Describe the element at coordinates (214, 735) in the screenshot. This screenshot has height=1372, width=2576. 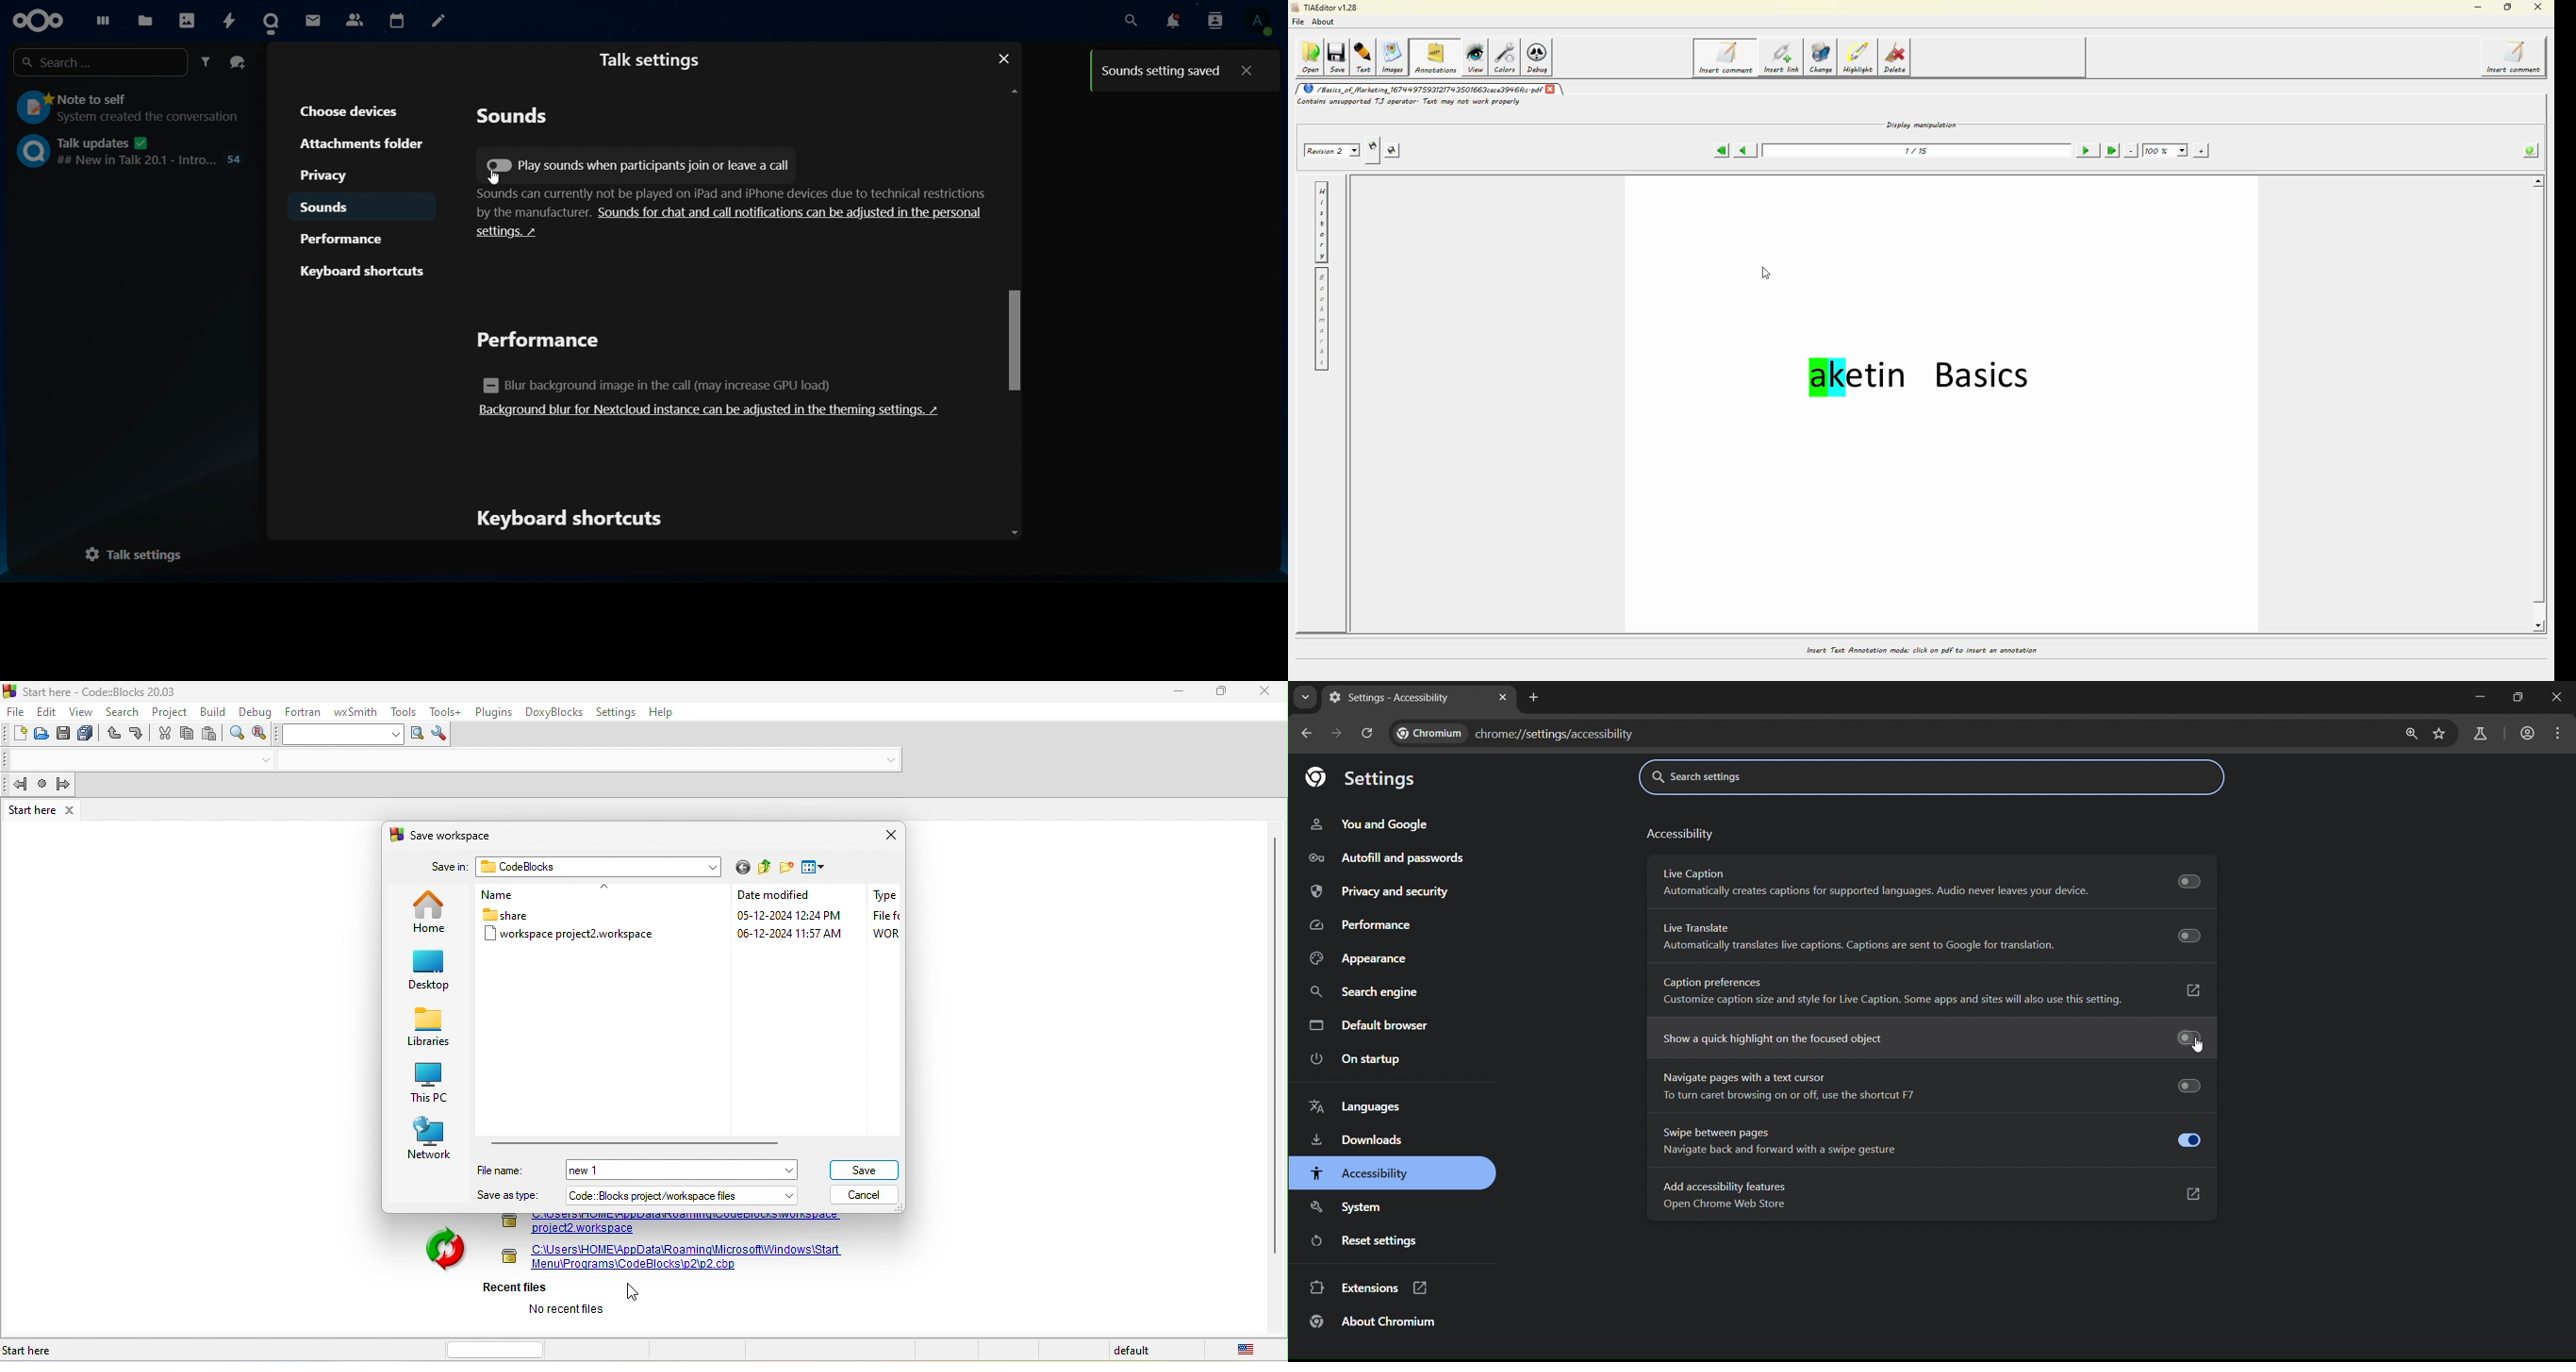
I see `paste` at that location.